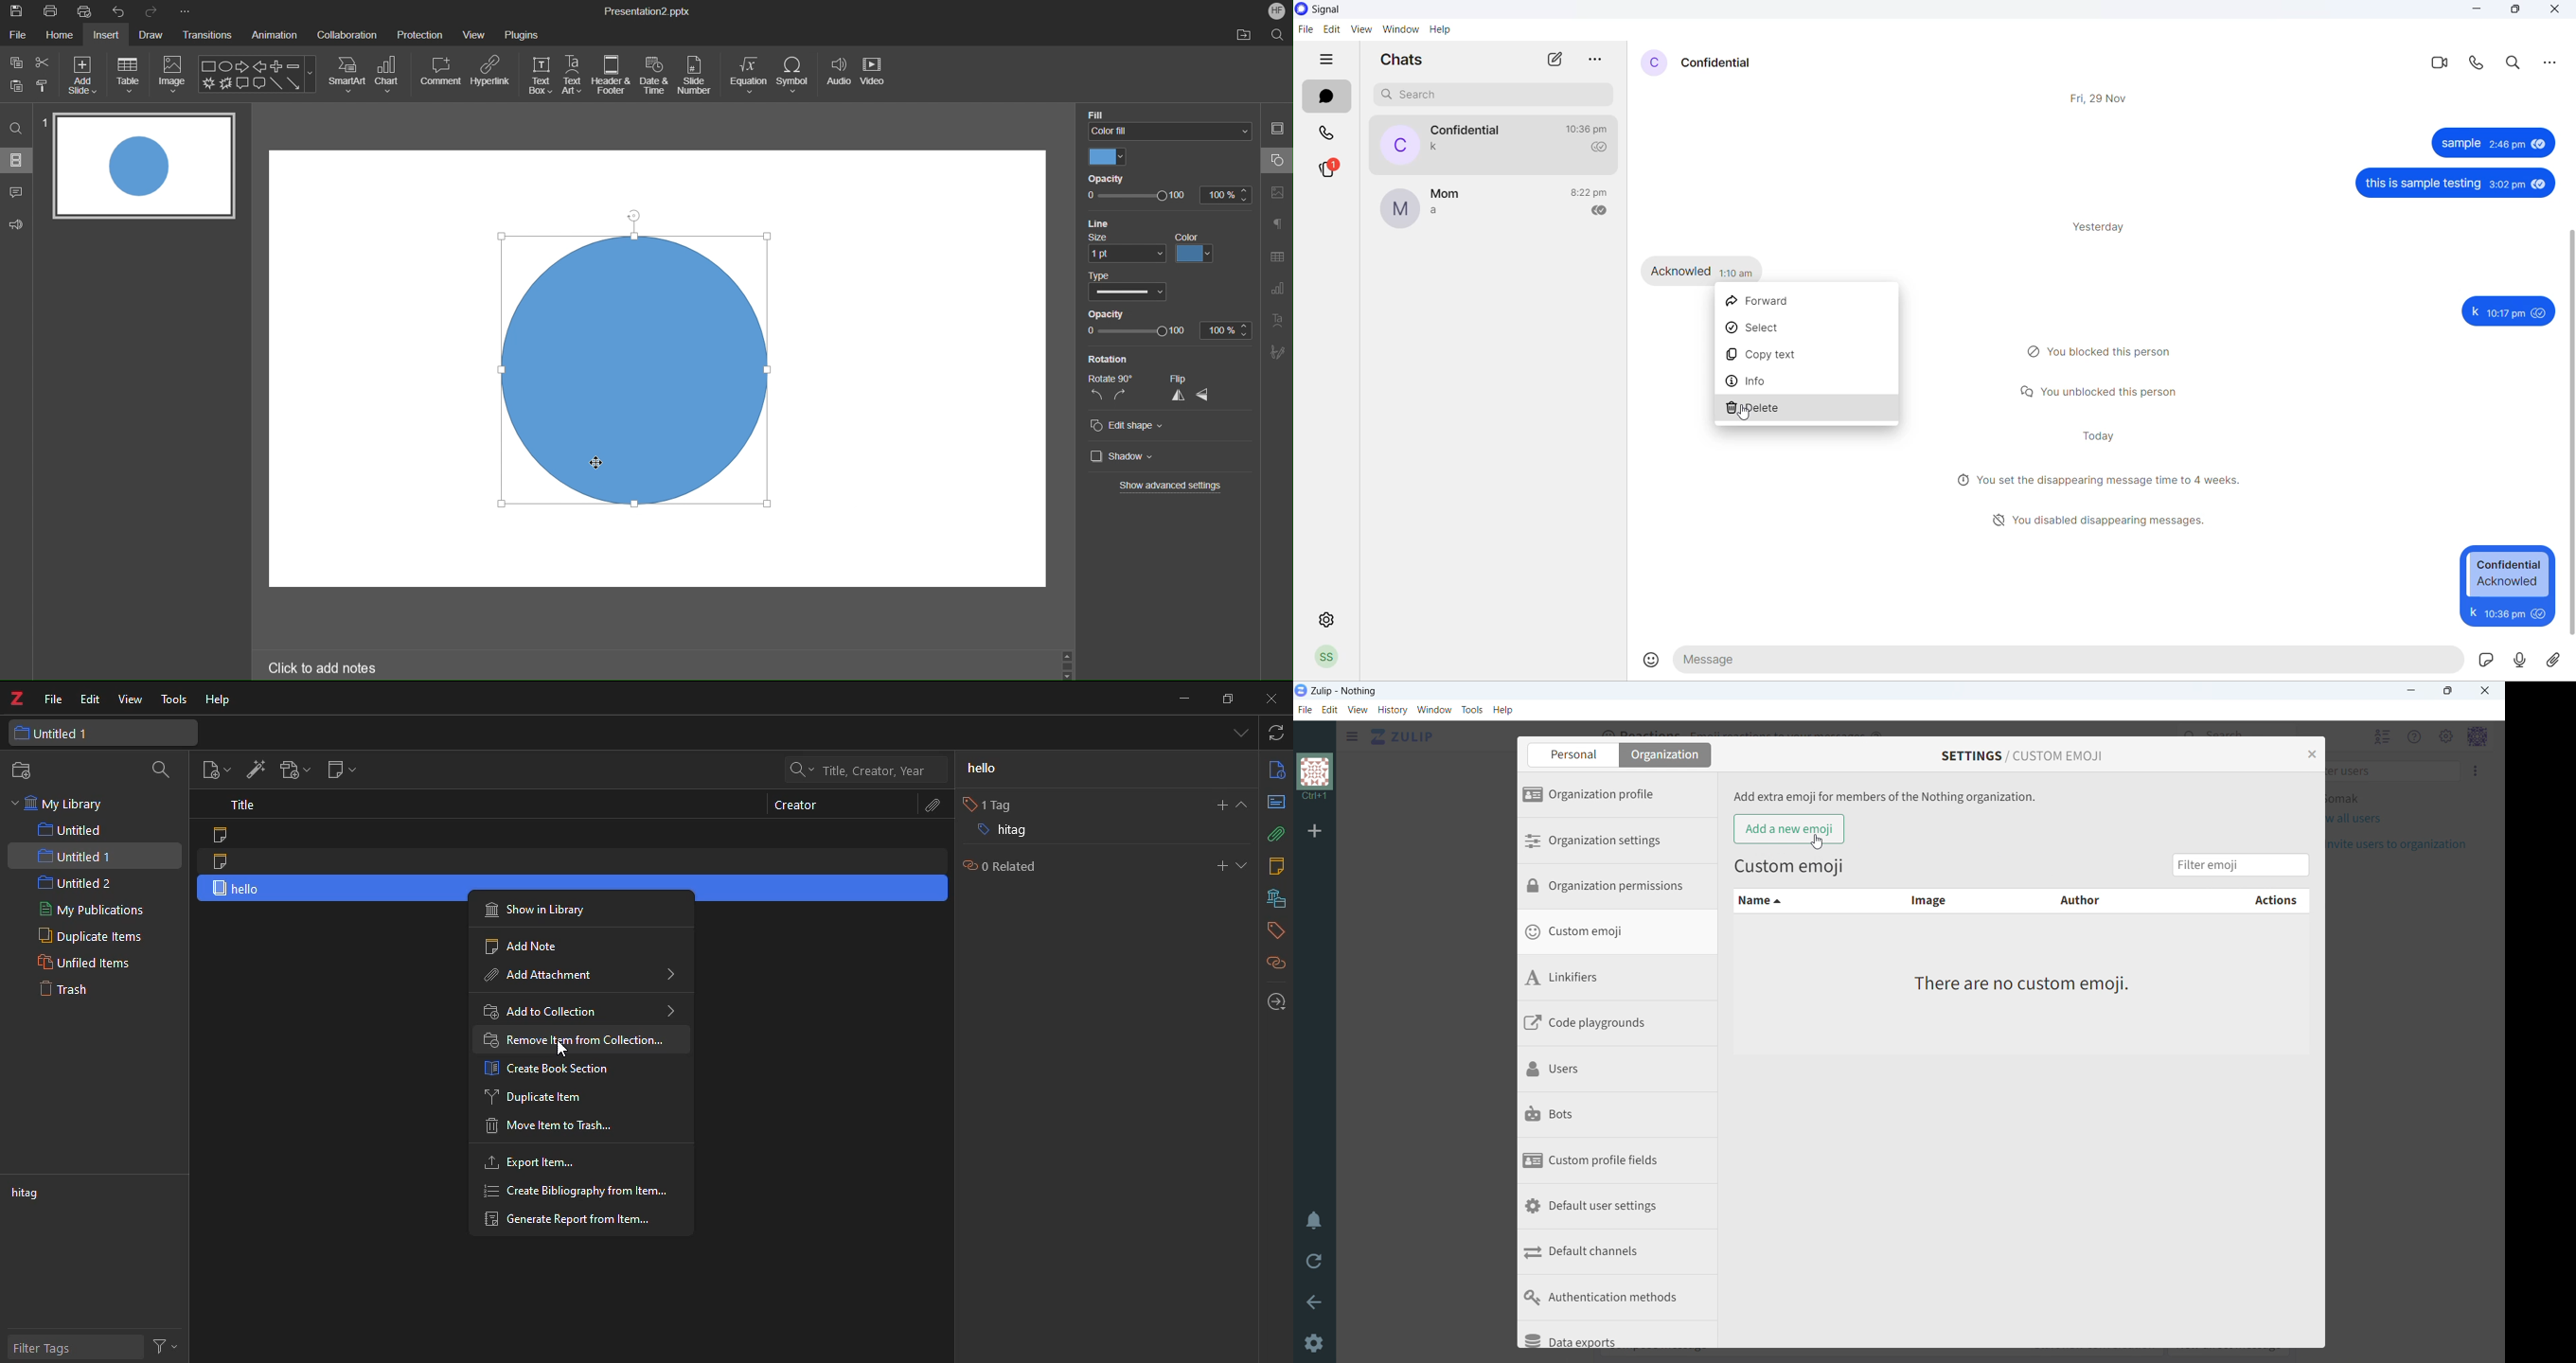 The image size is (2576, 1372). I want to click on Rotation, so click(1107, 359).